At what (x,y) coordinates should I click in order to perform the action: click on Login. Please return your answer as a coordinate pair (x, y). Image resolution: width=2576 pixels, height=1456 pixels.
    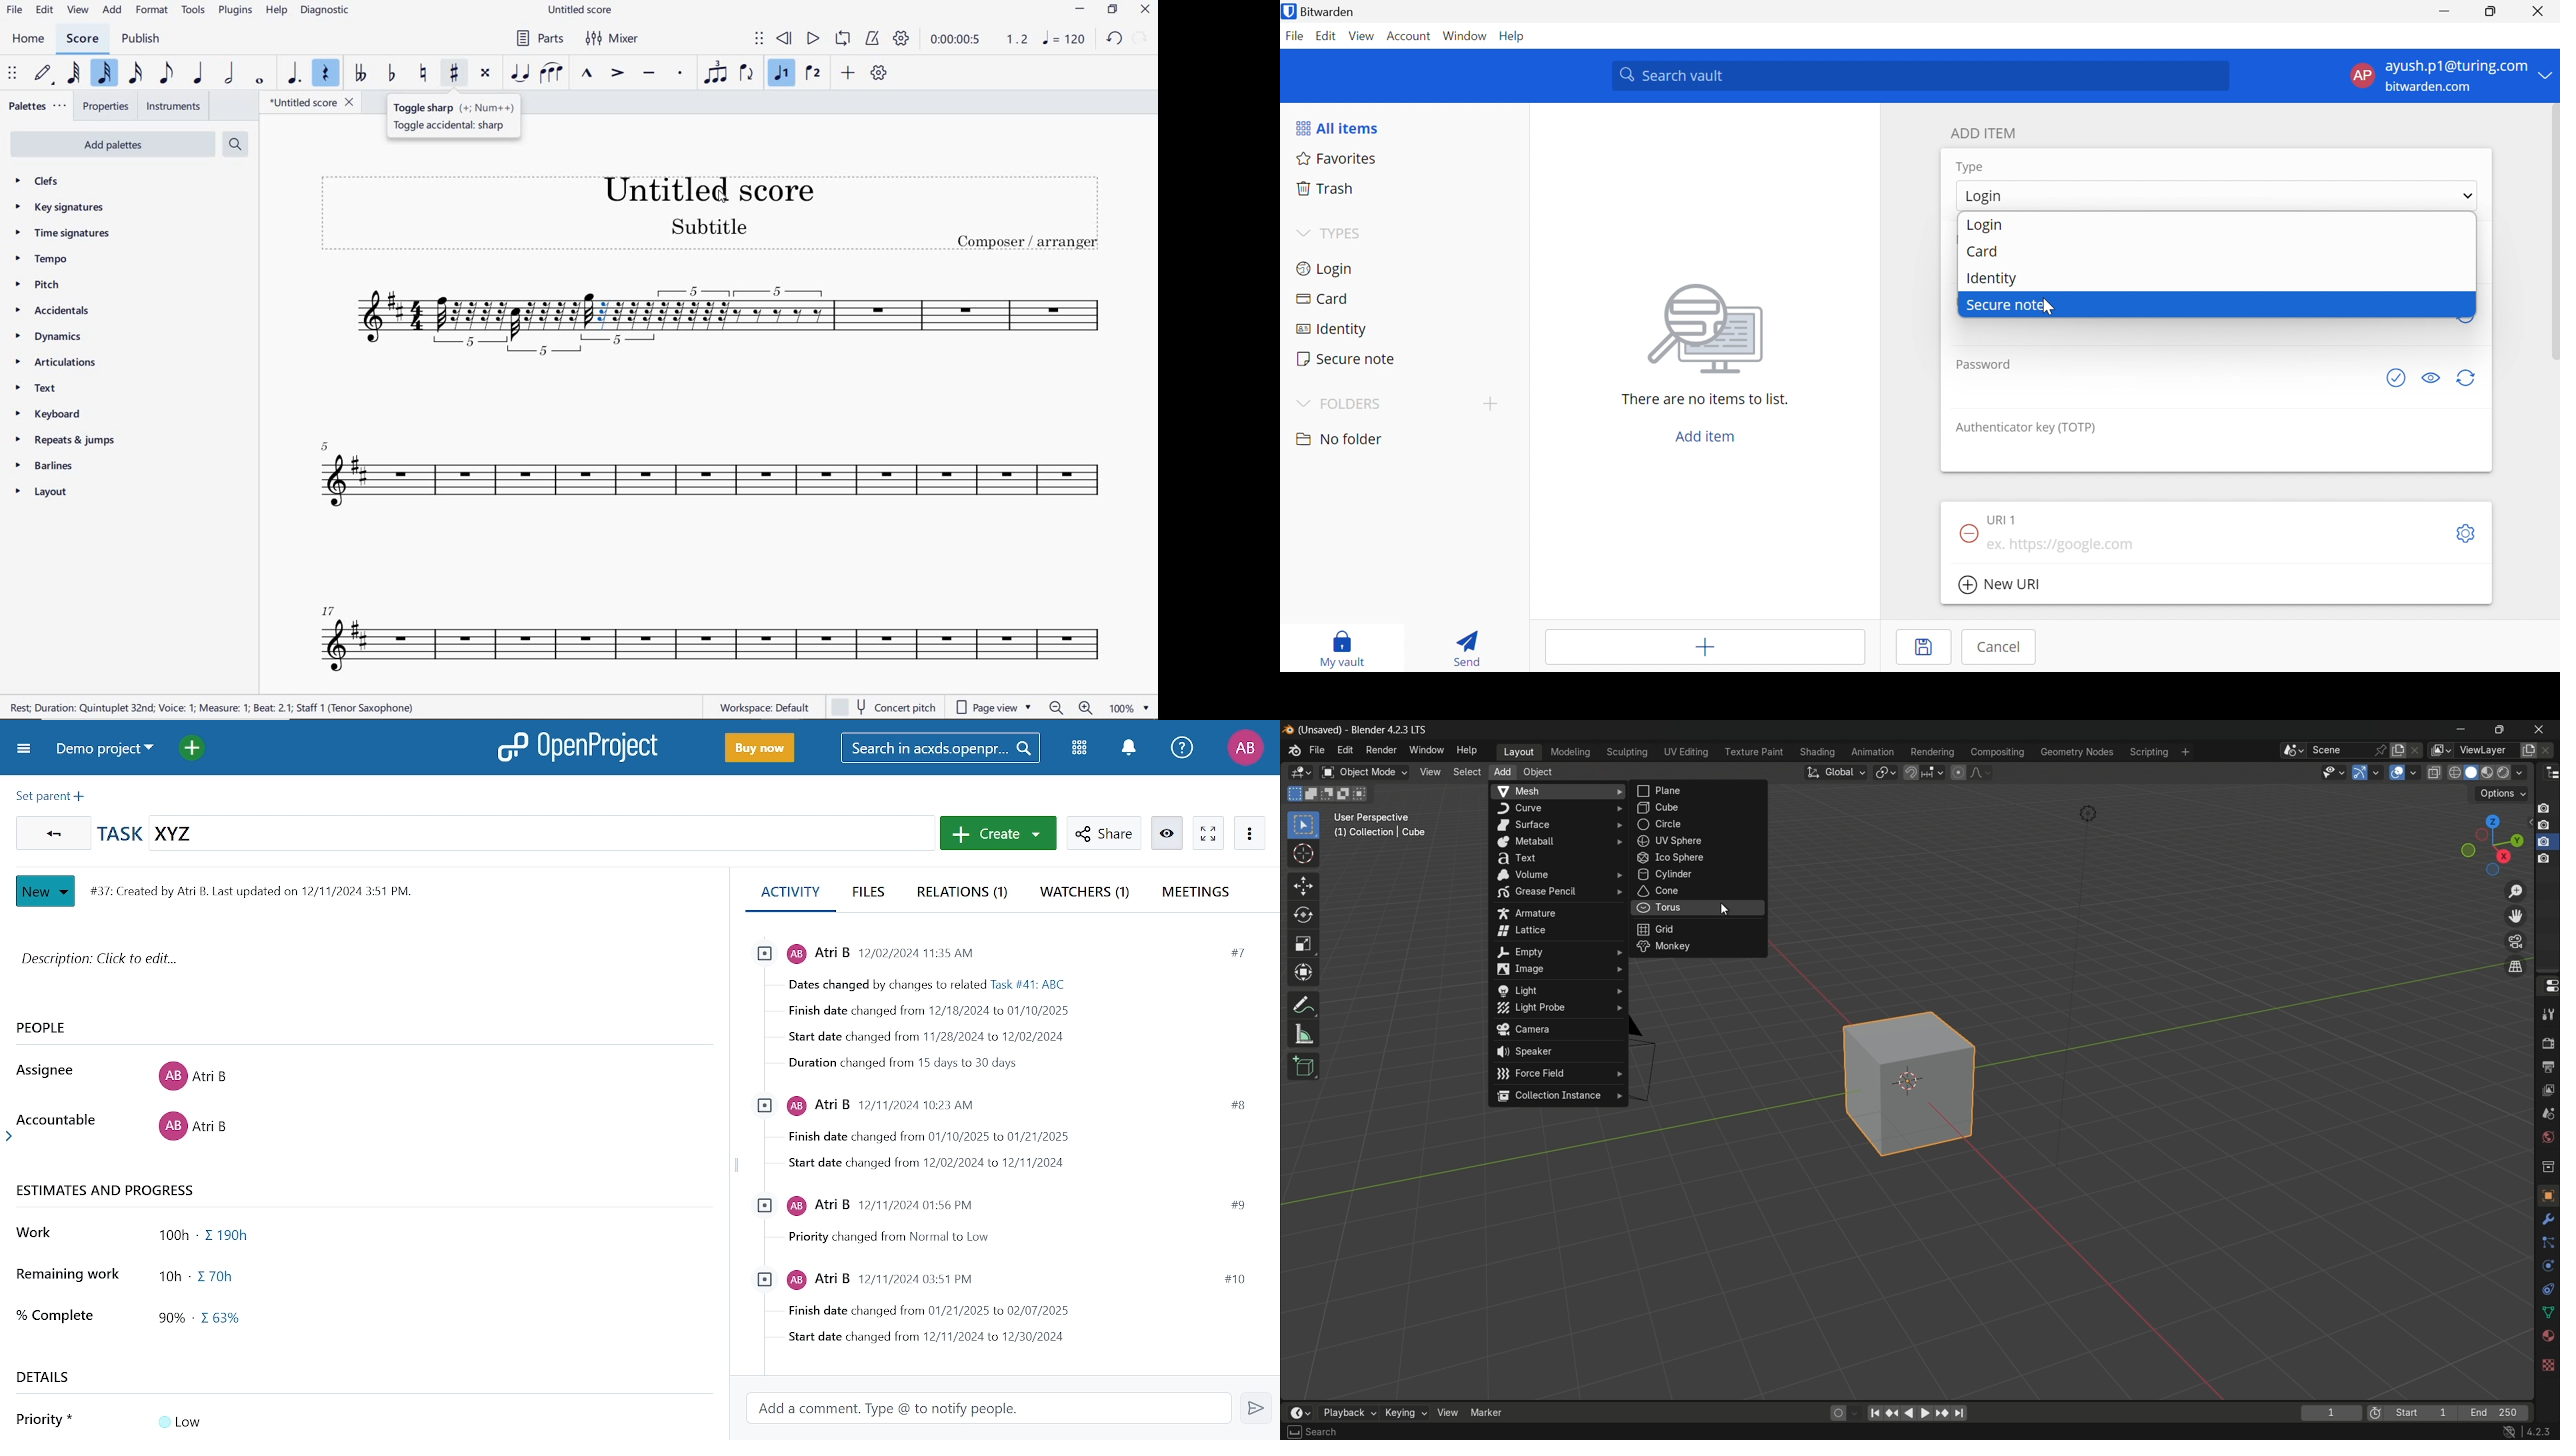
    Looking at the image, I should click on (1988, 226).